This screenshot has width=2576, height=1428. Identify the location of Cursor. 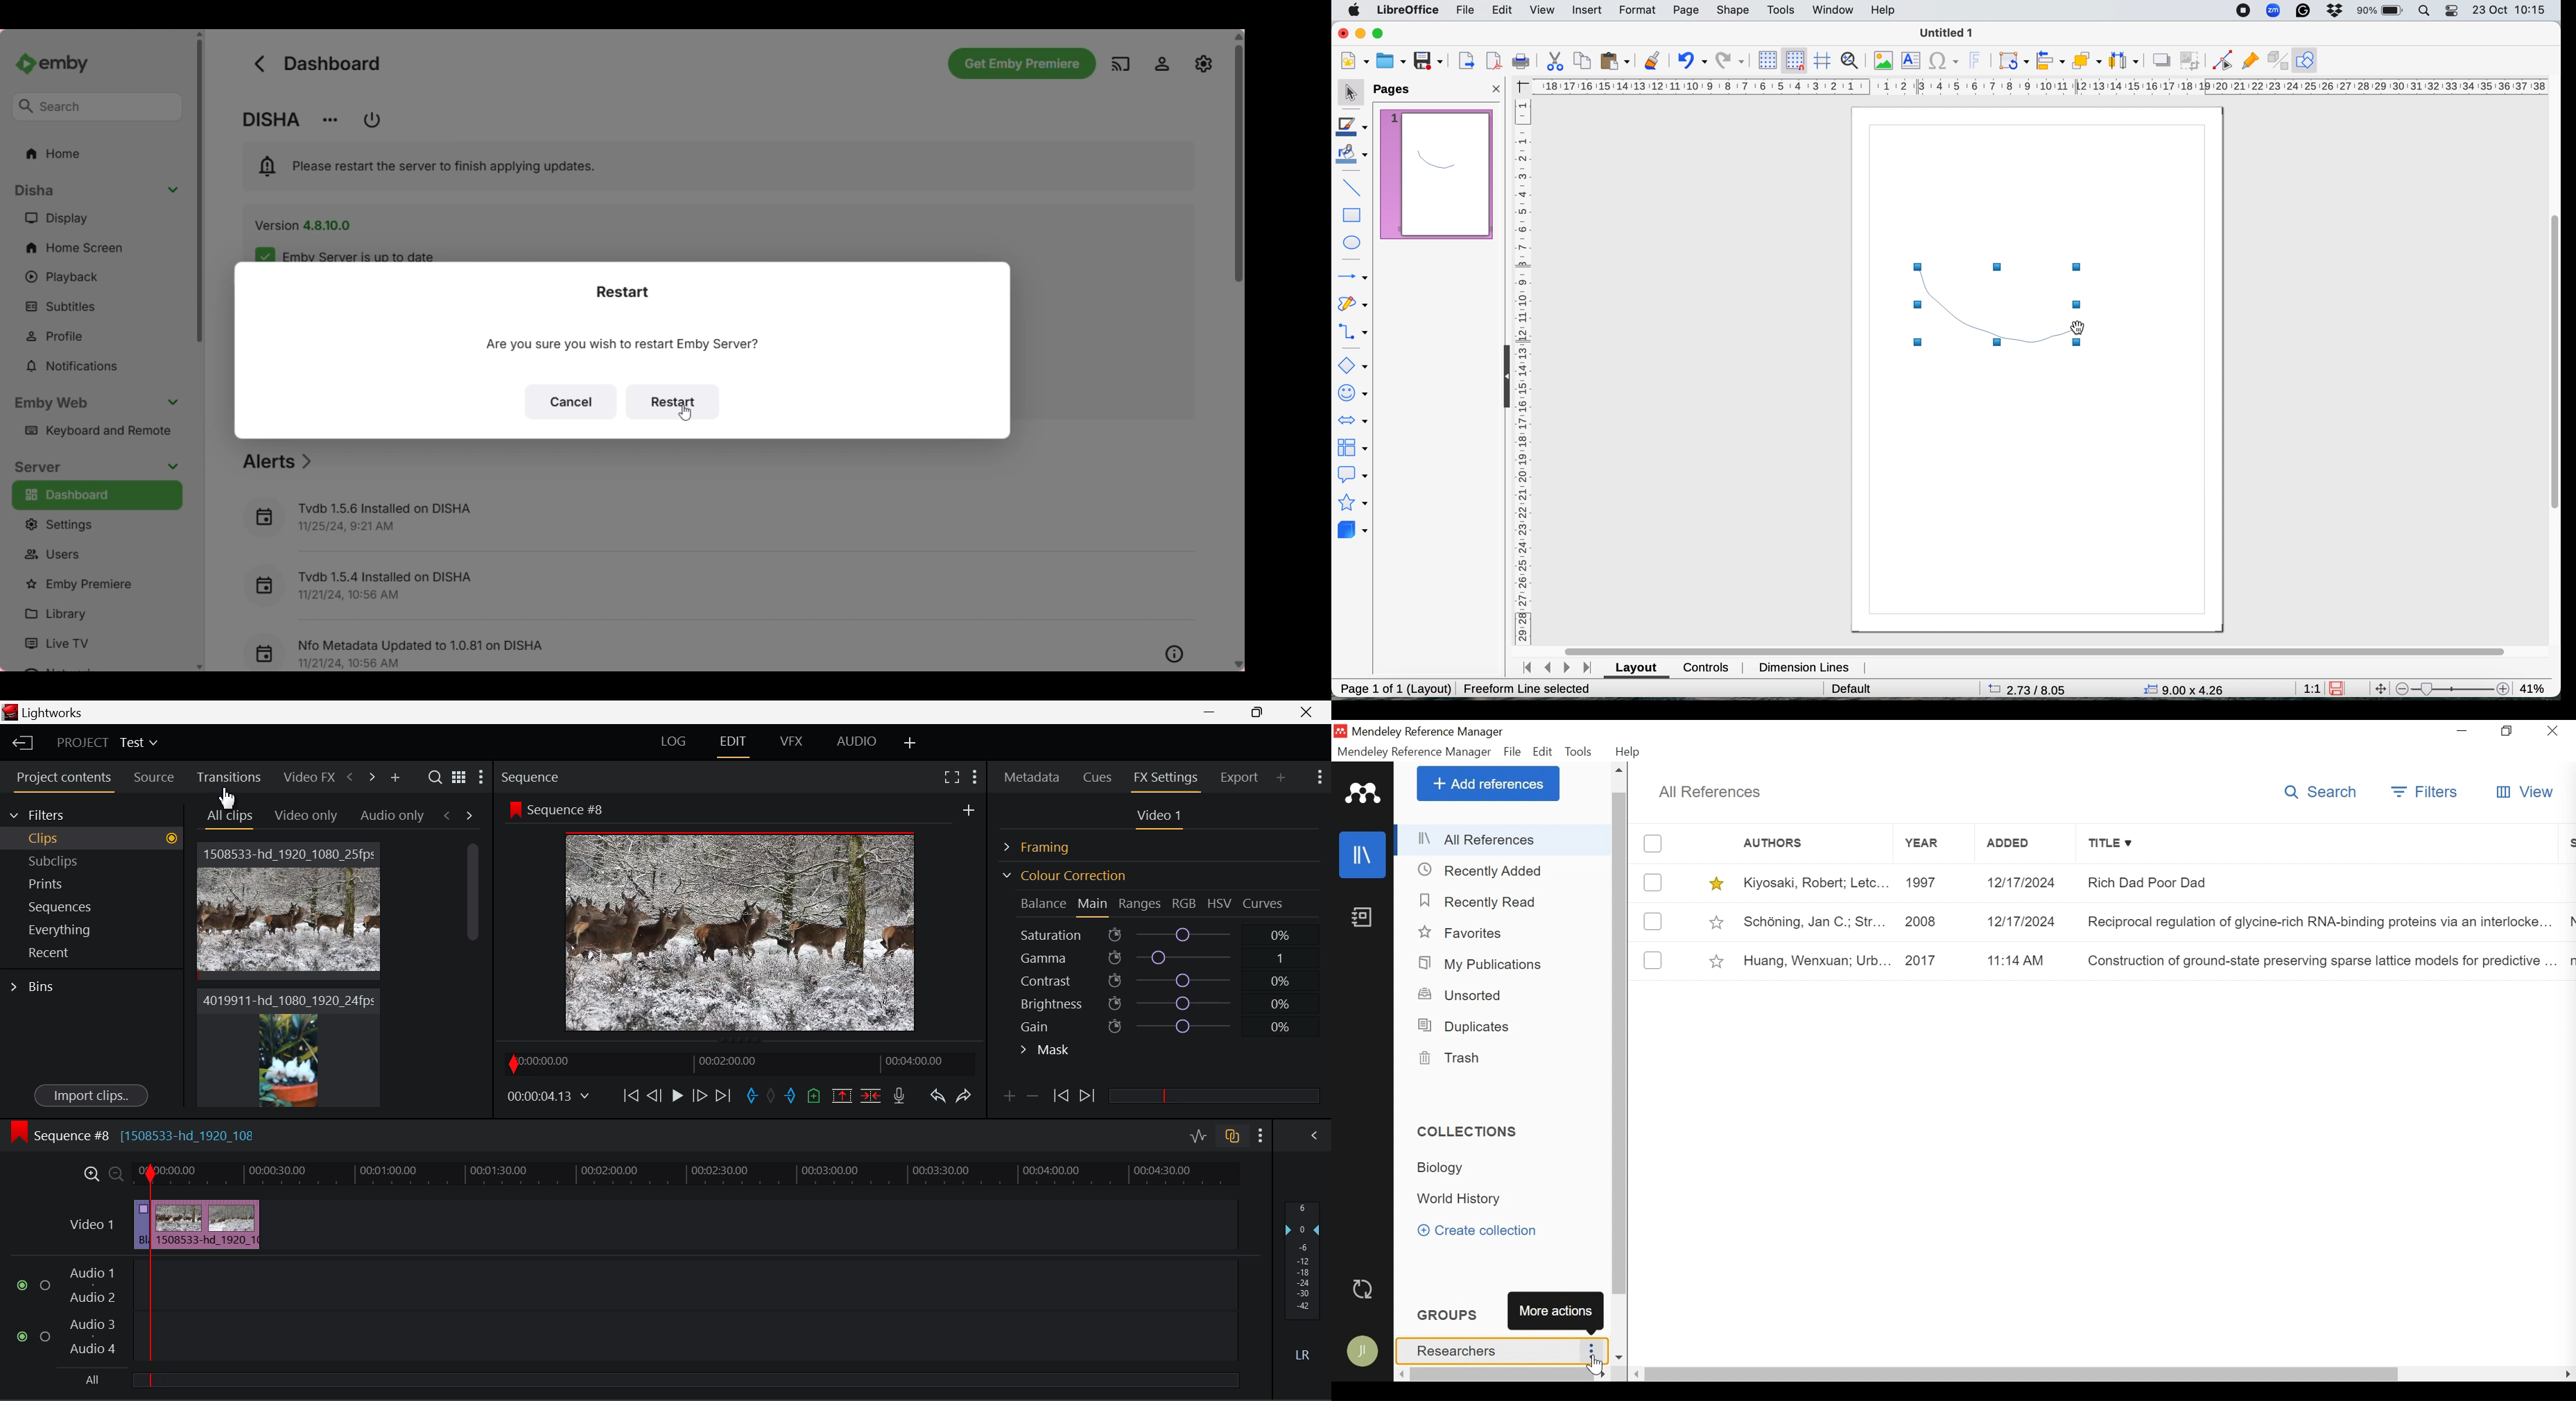
(1597, 1363).